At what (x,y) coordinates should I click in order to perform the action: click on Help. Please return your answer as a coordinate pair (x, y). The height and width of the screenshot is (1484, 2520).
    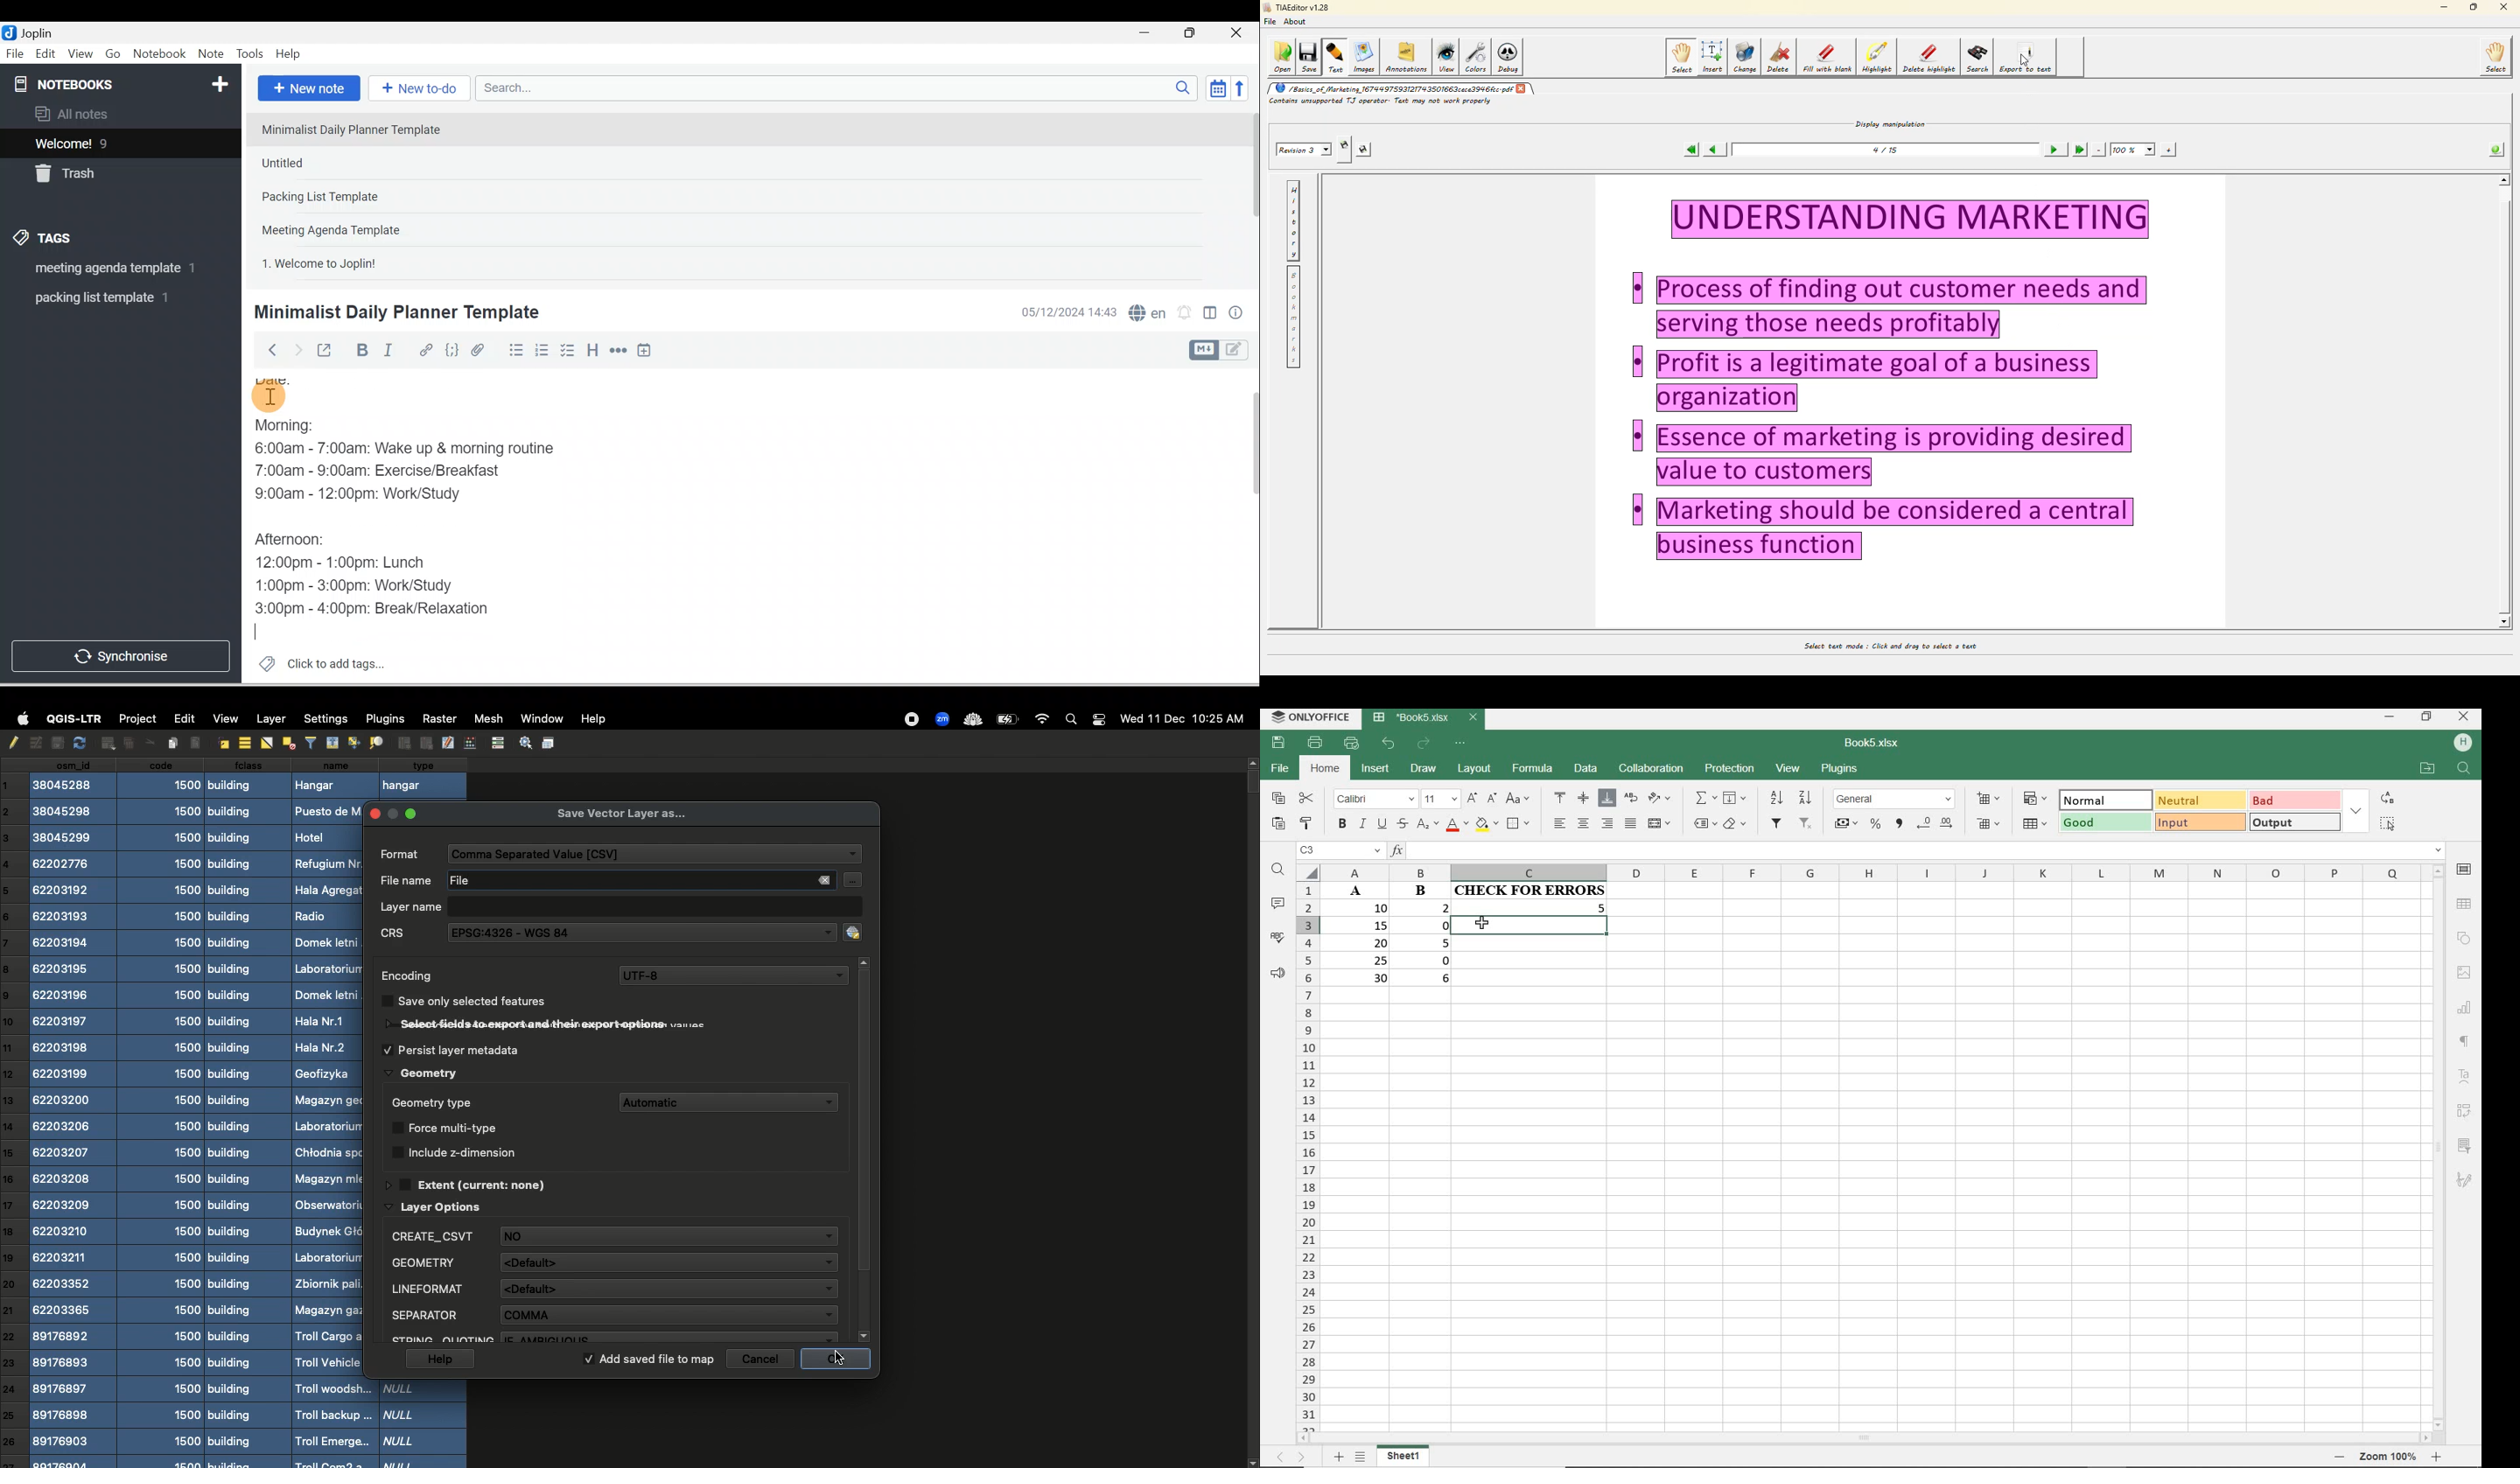
    Looking at the image, I should click on (289, 54).